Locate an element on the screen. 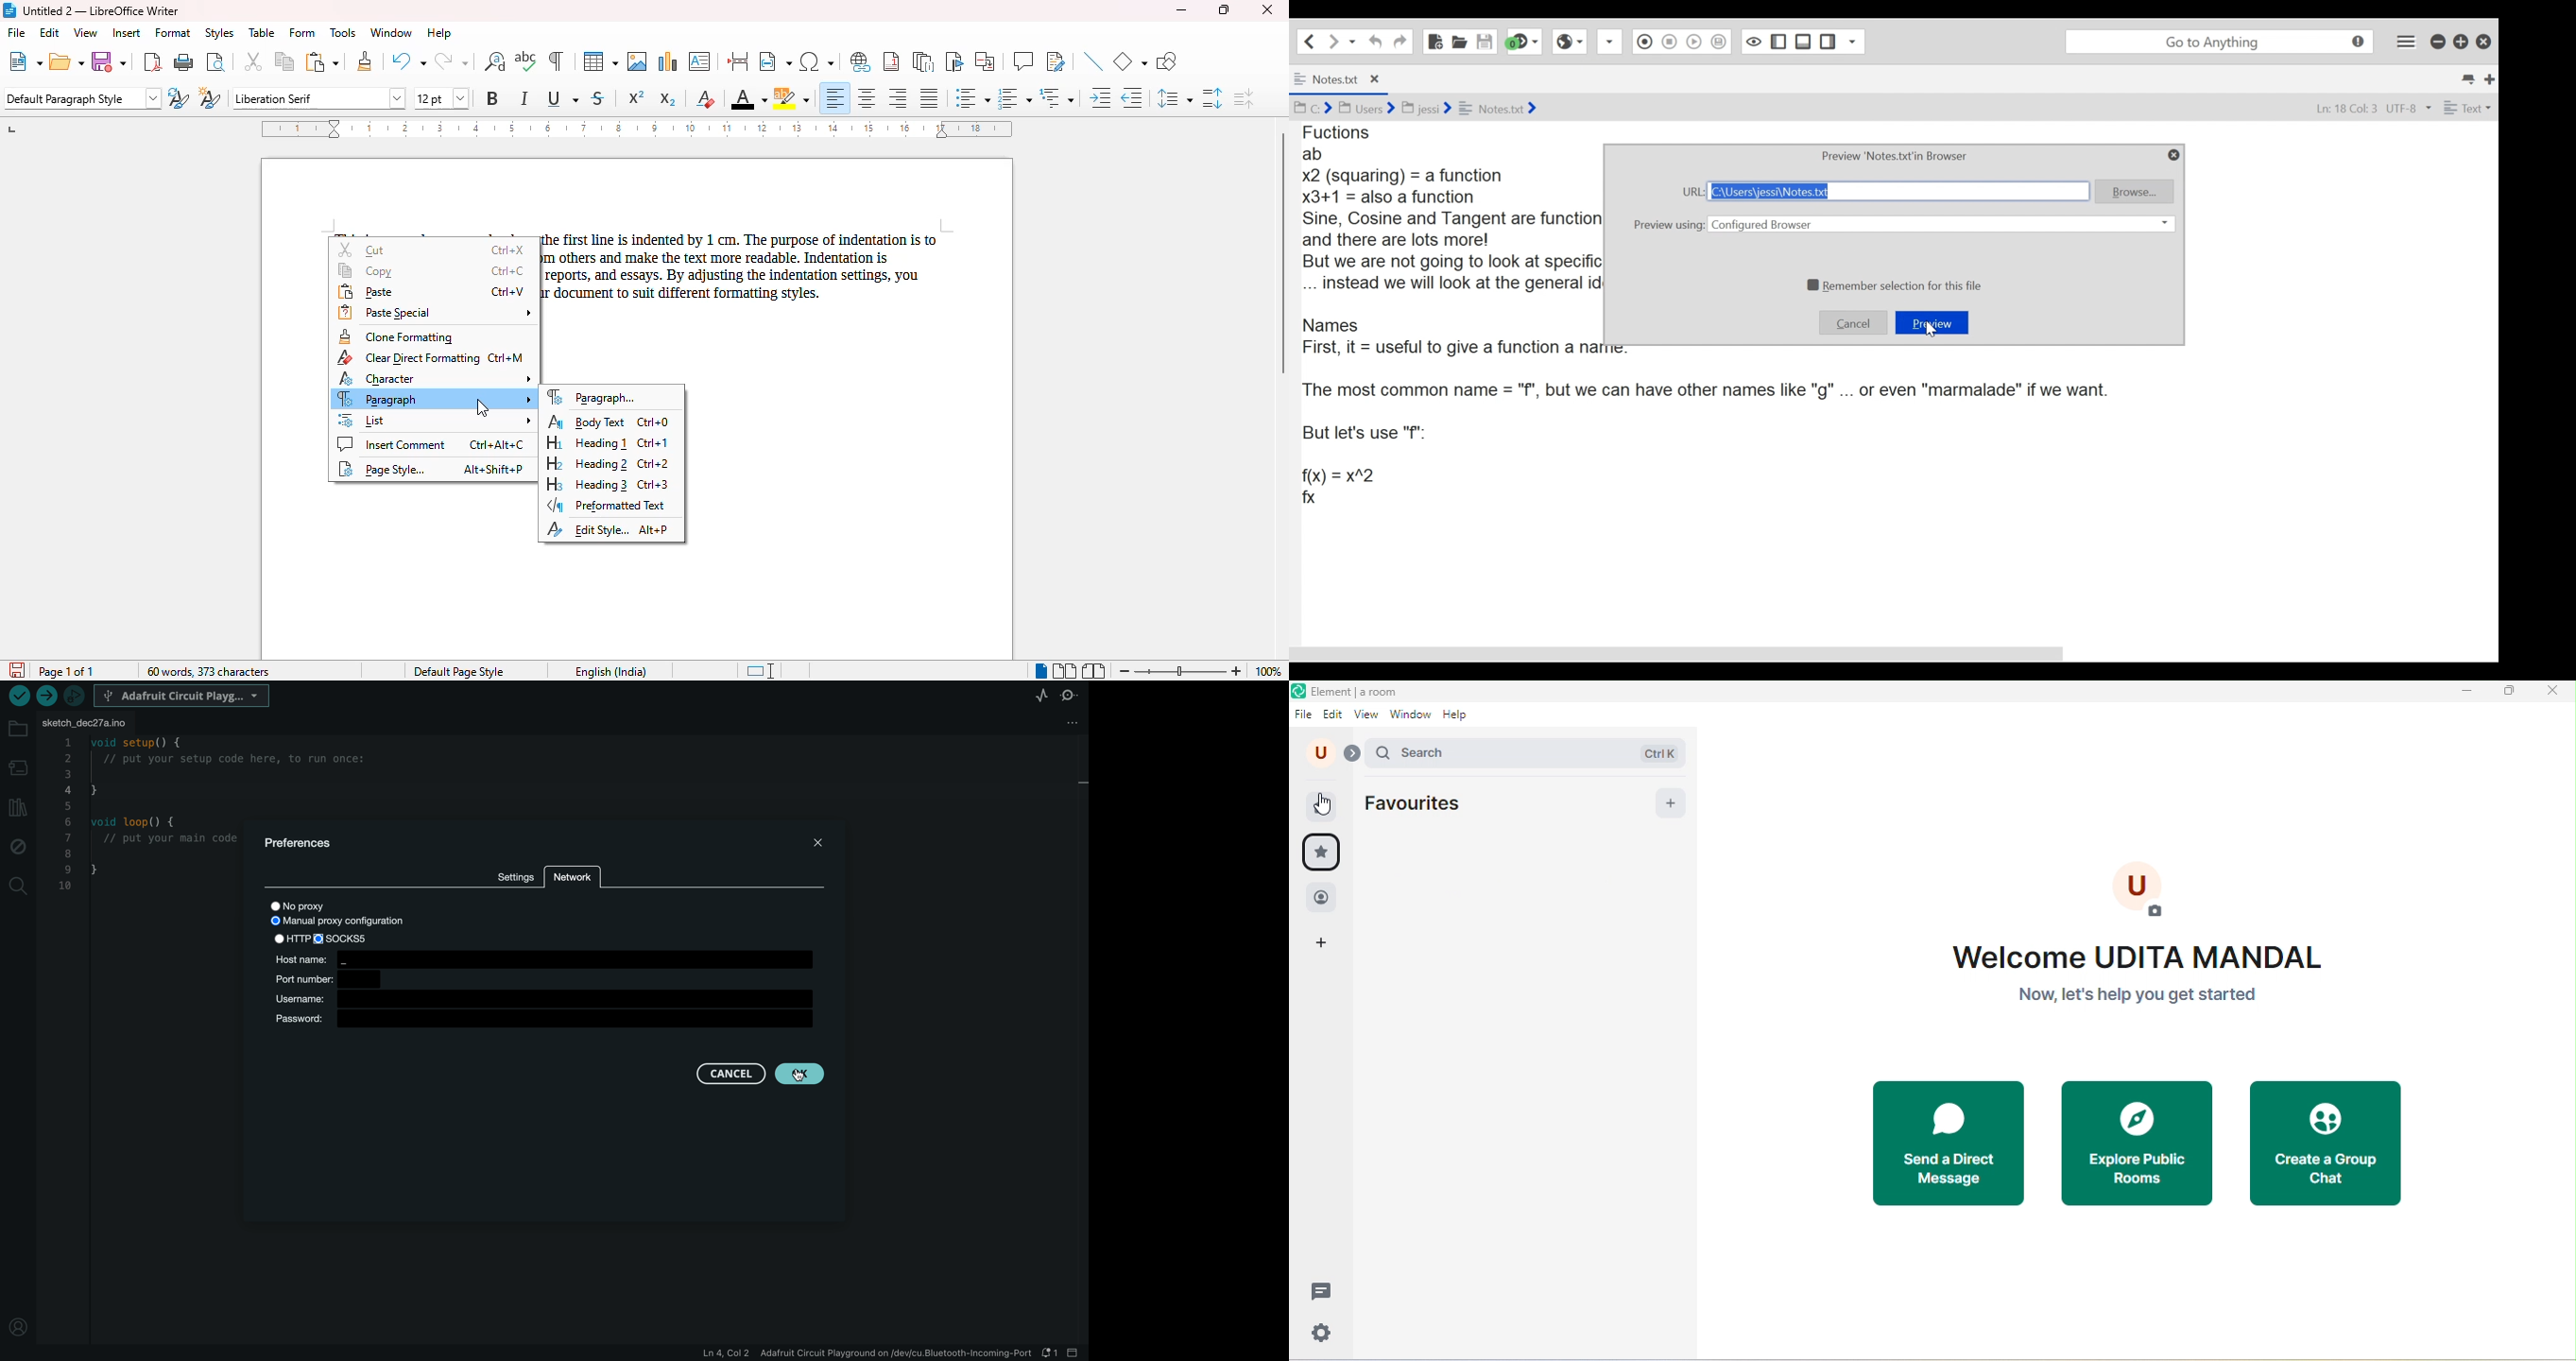 This screenshot has height=1372, width=2576. word and character count is located at coordinates (209, 671).